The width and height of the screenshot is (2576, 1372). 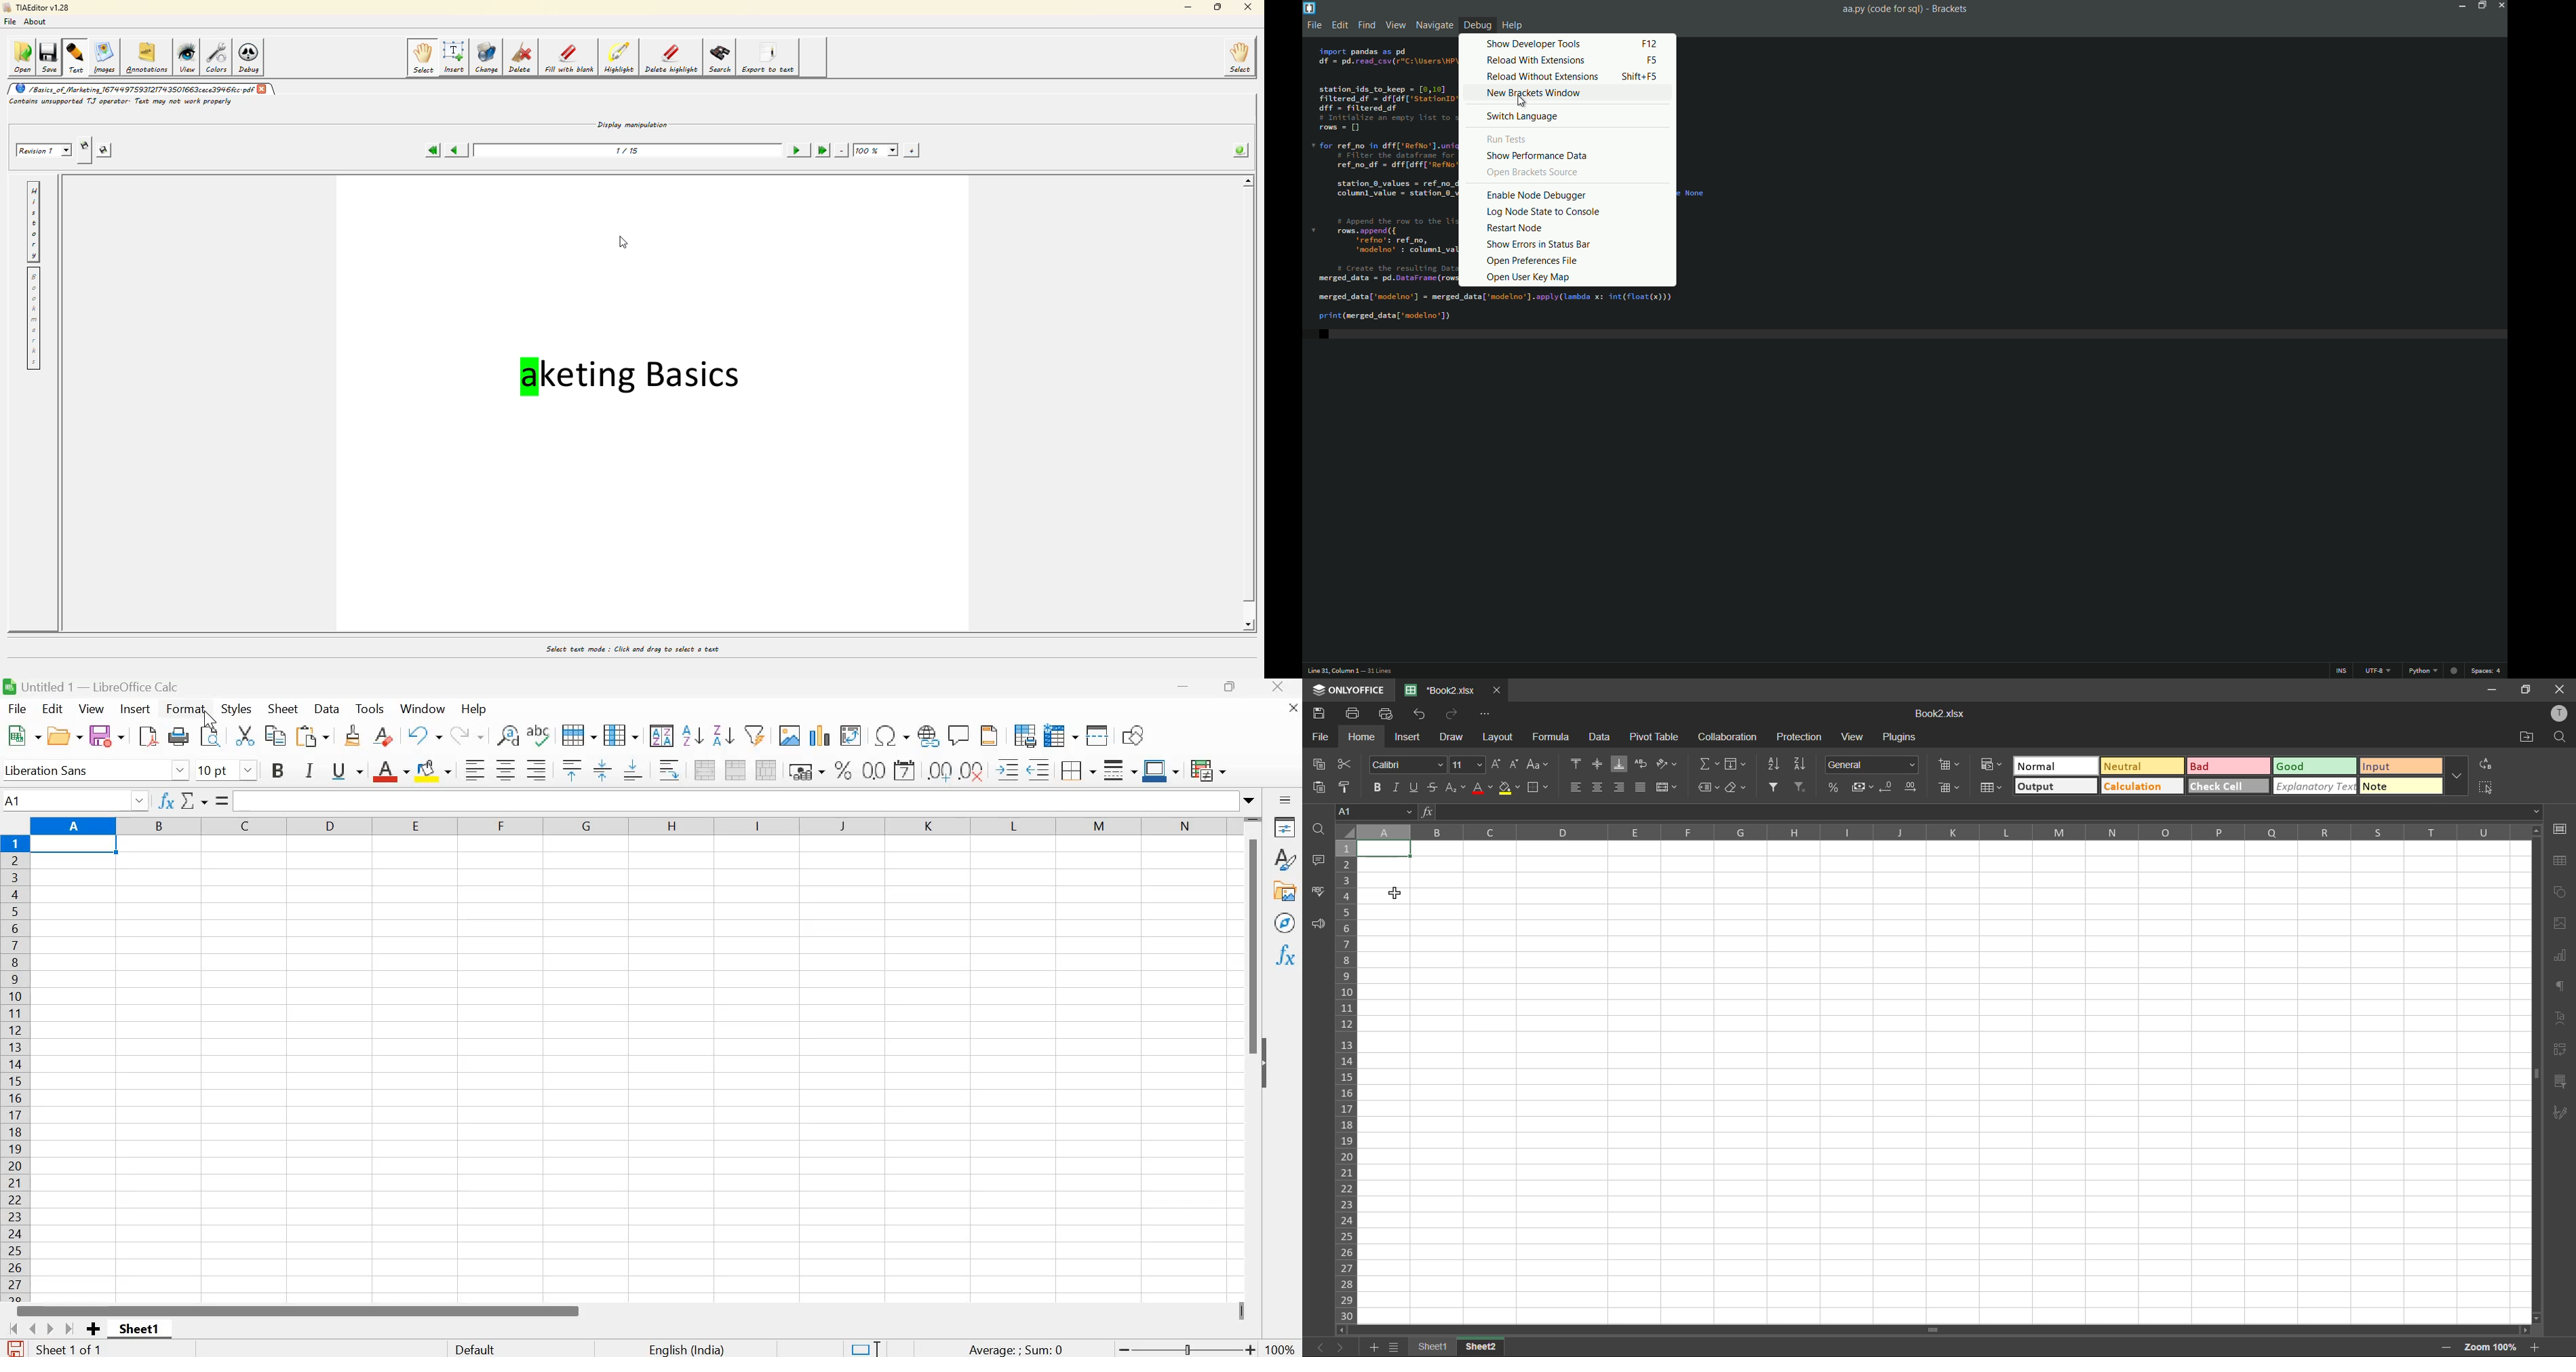 What do you see at coordinates (1775, 763) in the screenshot?
I see `sort ascending` at bounding box center [1775, 763].